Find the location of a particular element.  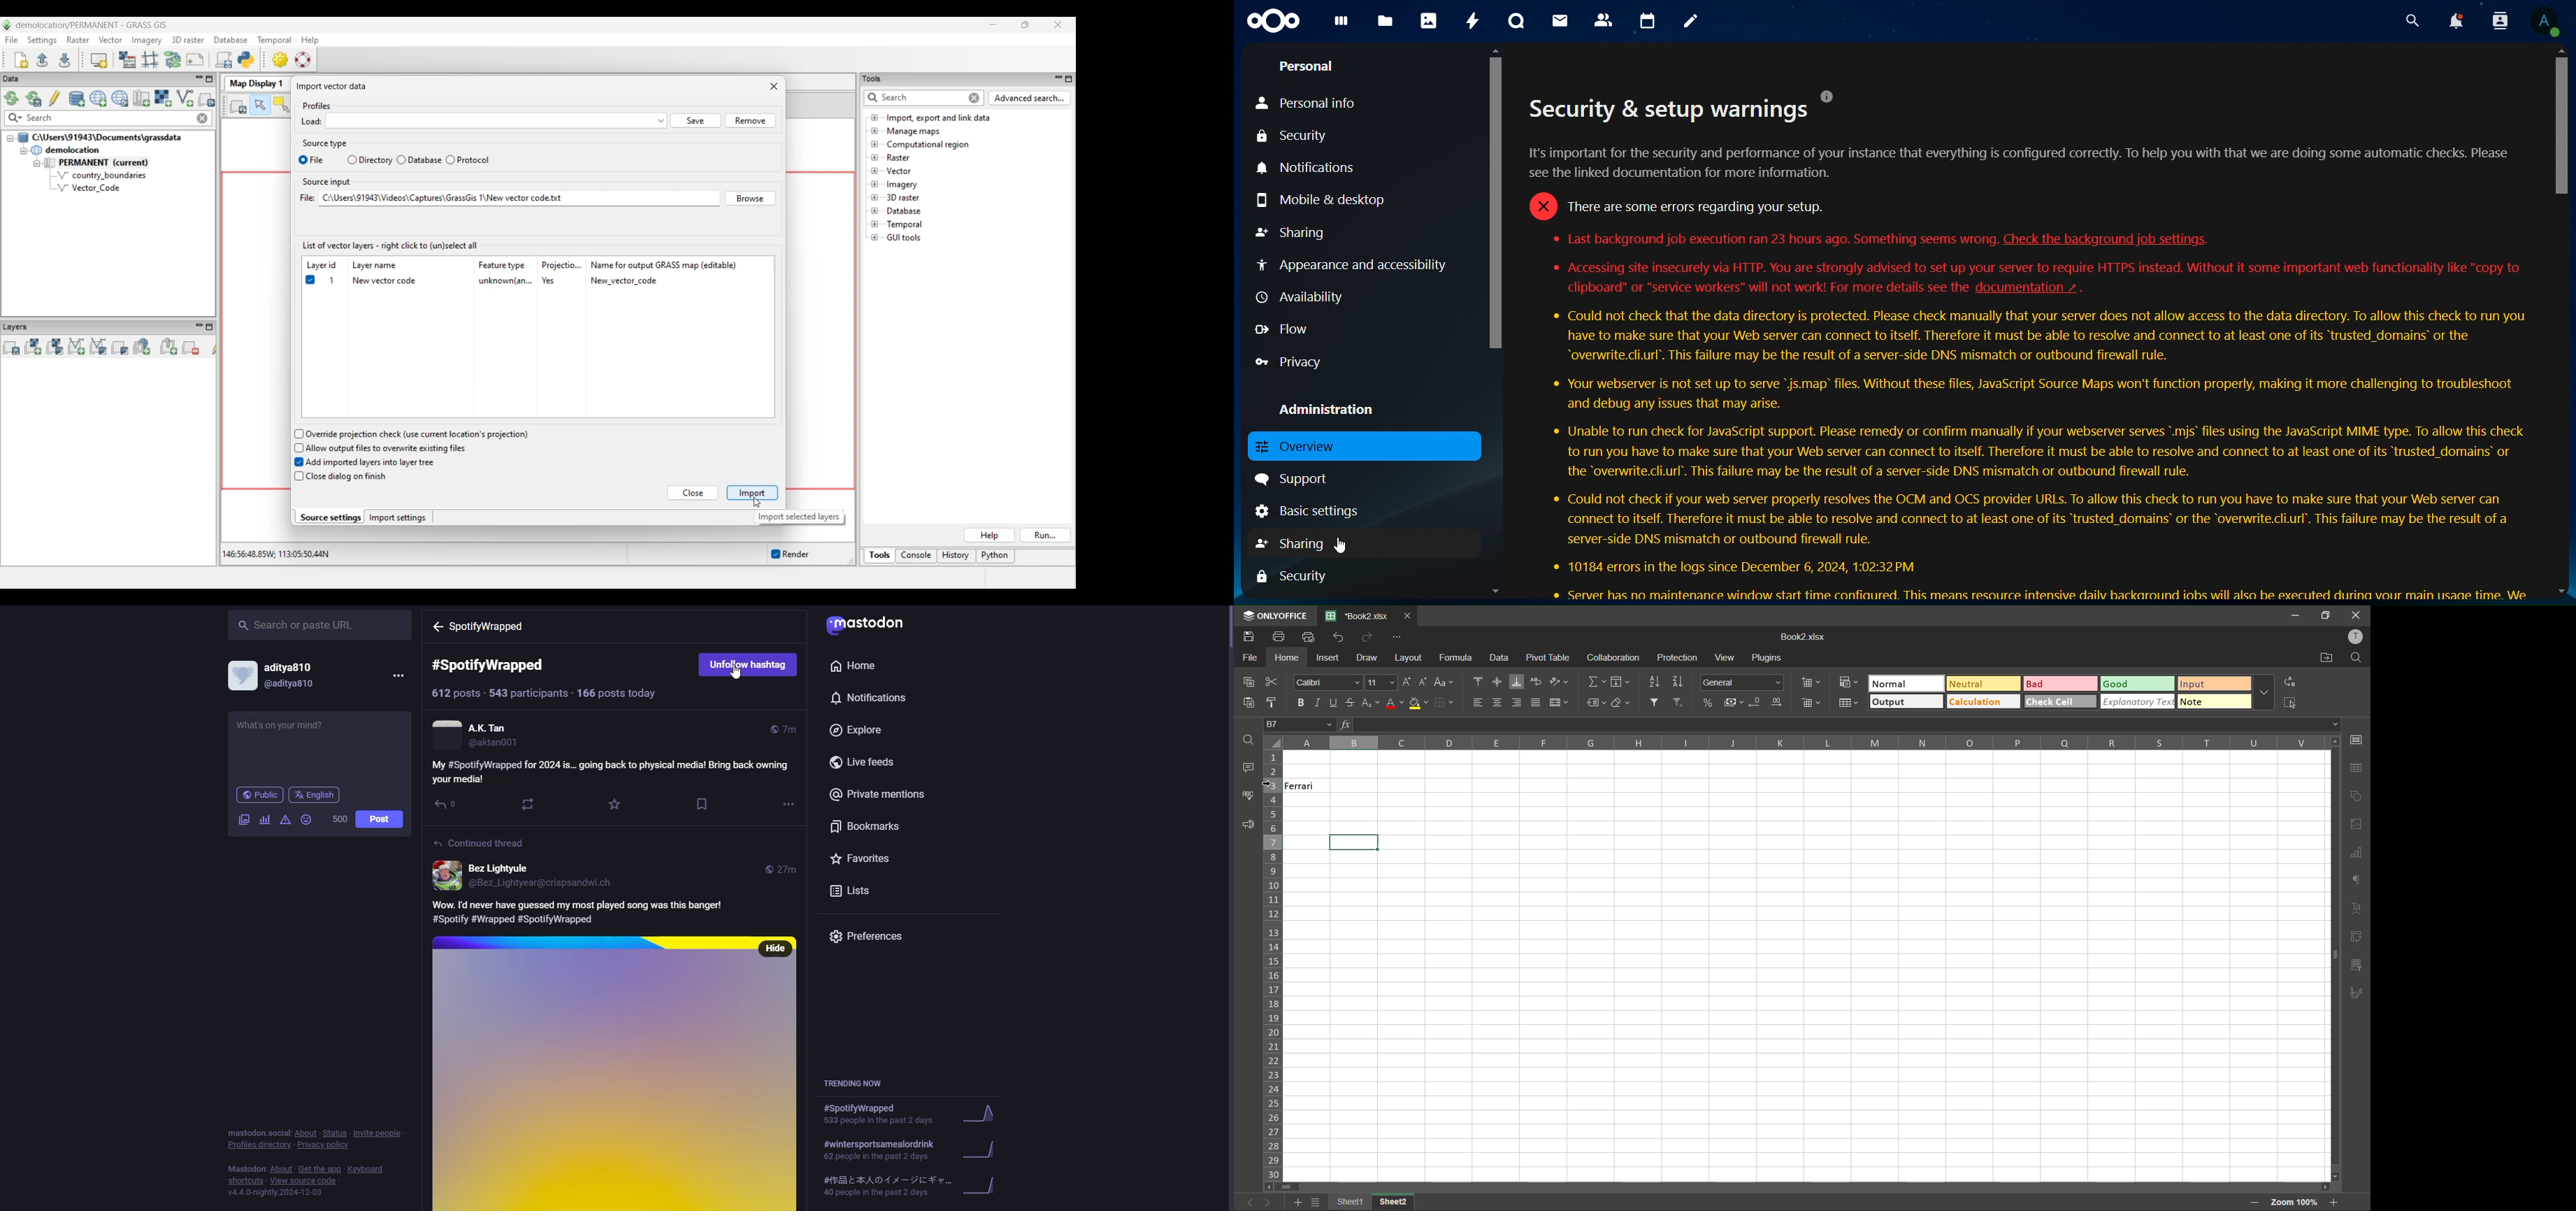

icon is located at coordinates (1272, 22).